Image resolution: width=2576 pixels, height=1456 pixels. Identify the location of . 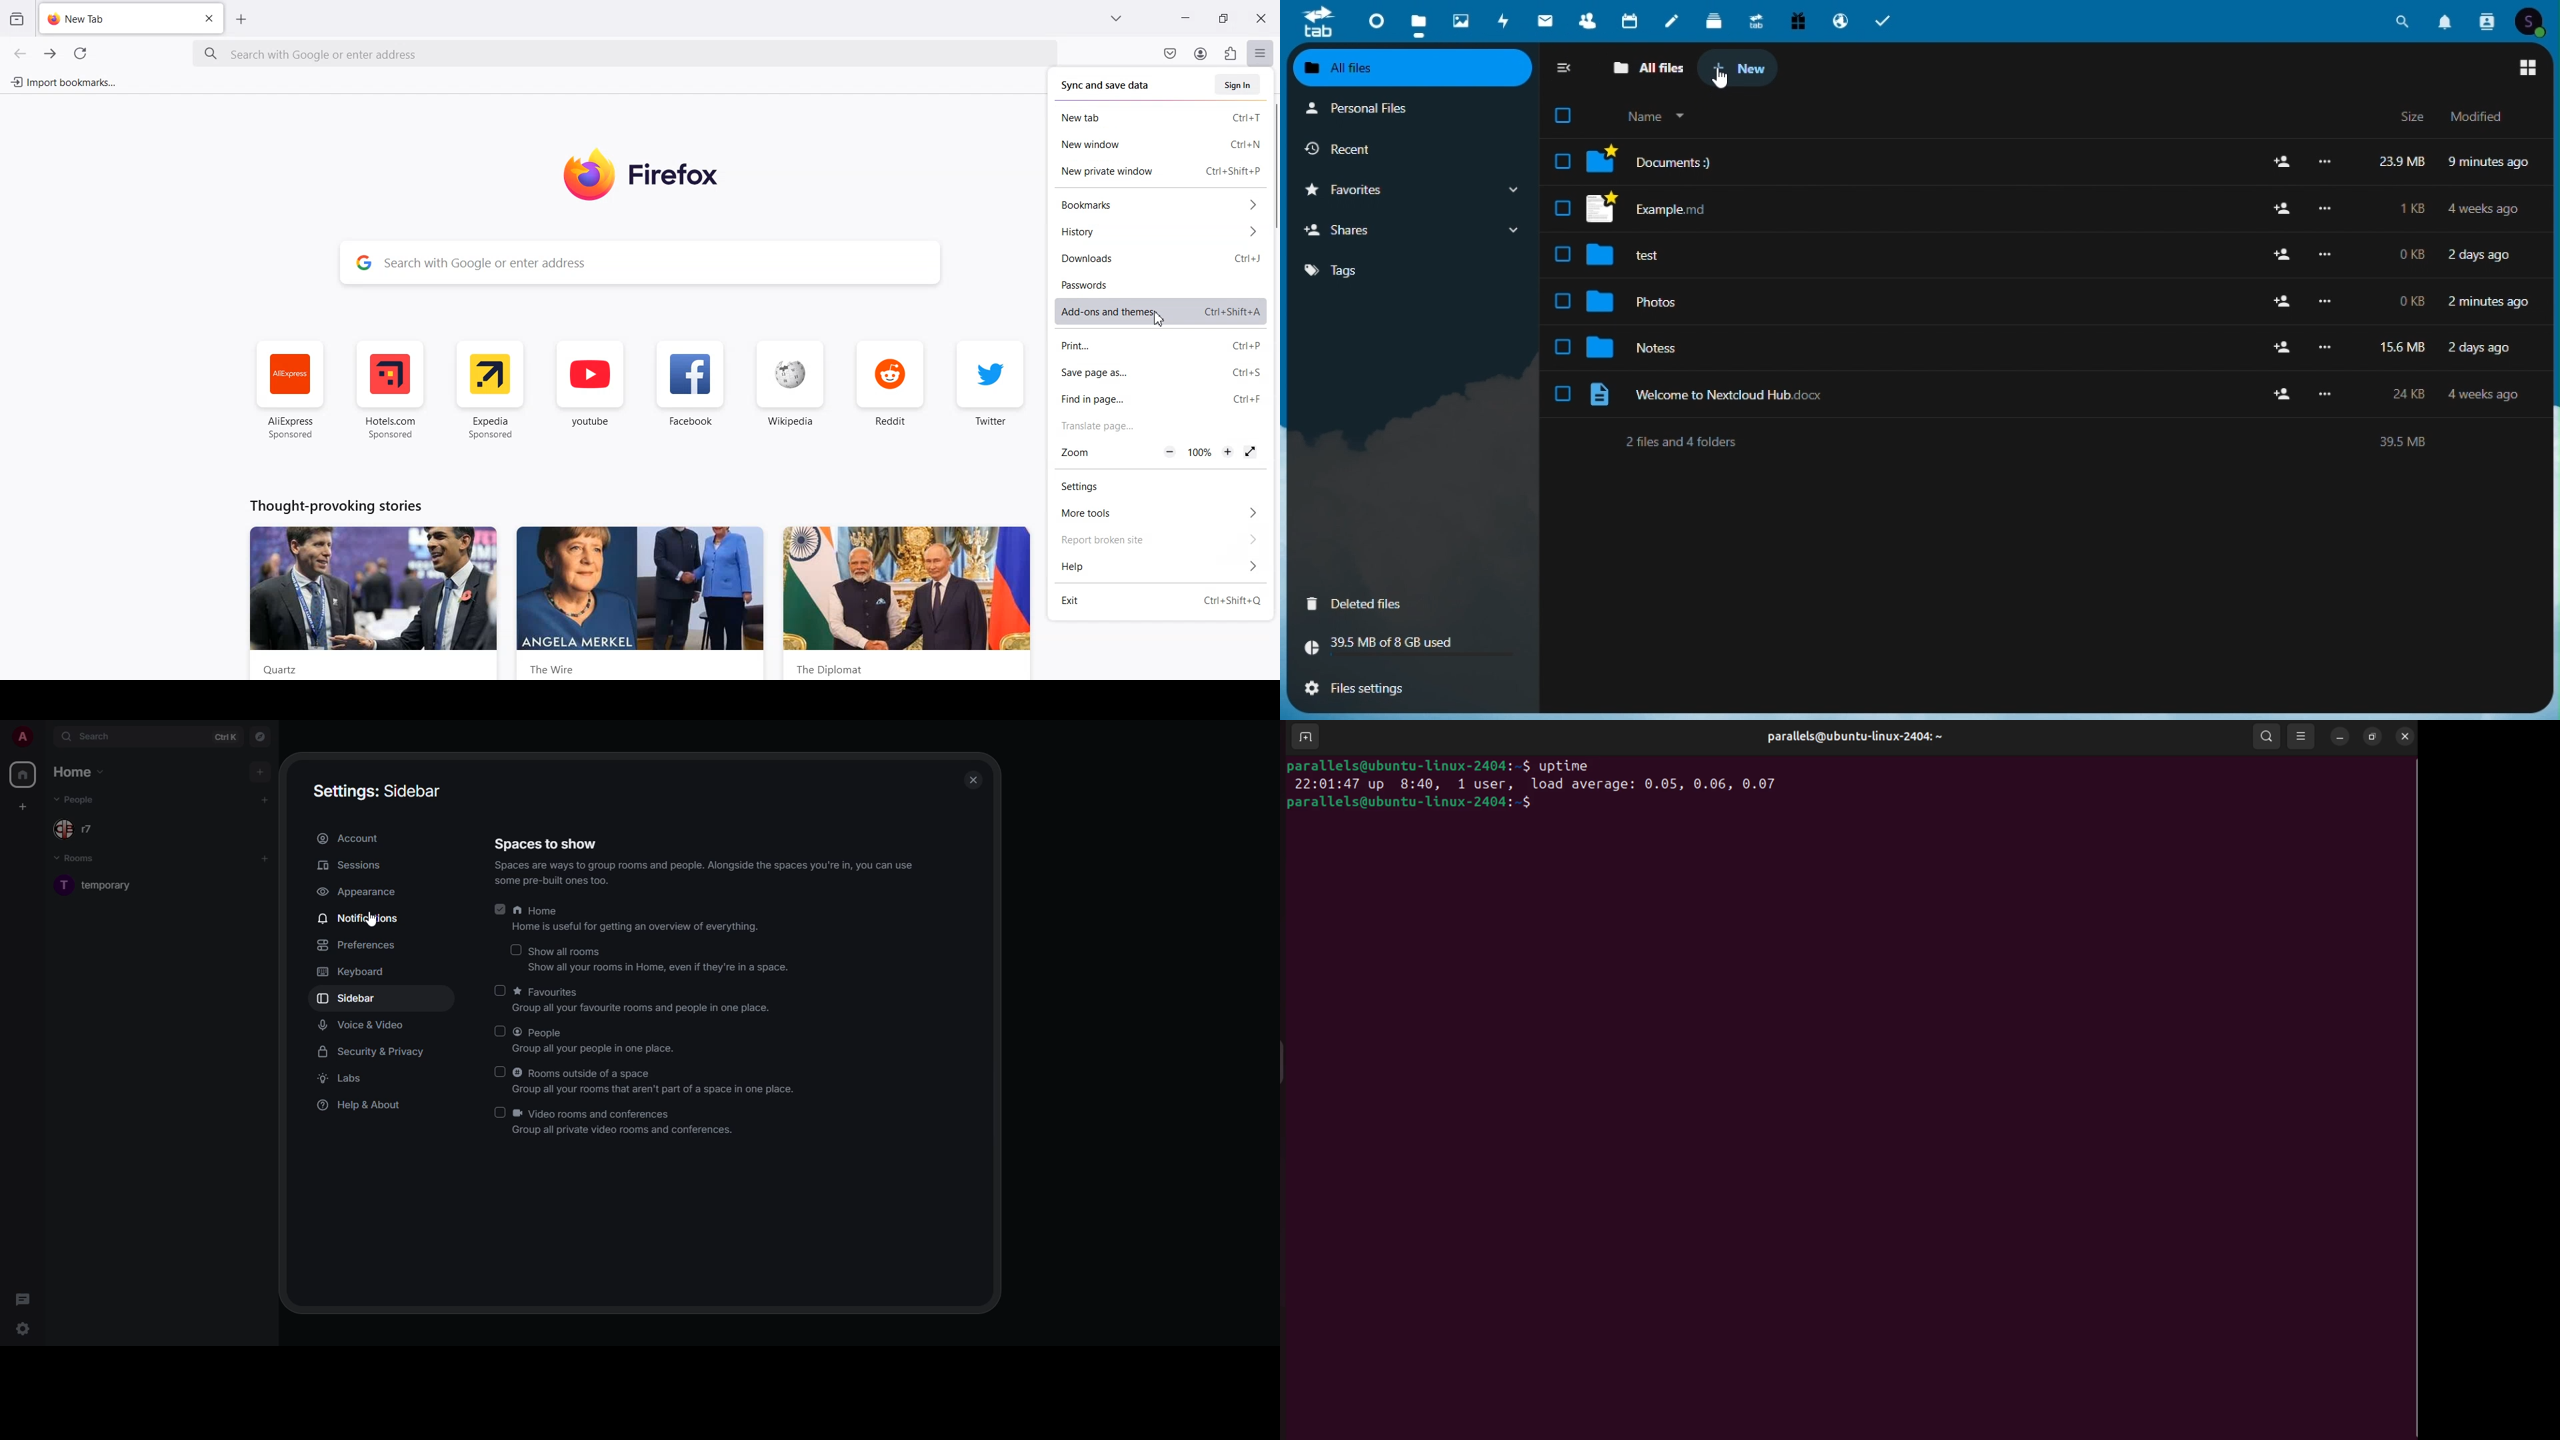
(2529, 72).